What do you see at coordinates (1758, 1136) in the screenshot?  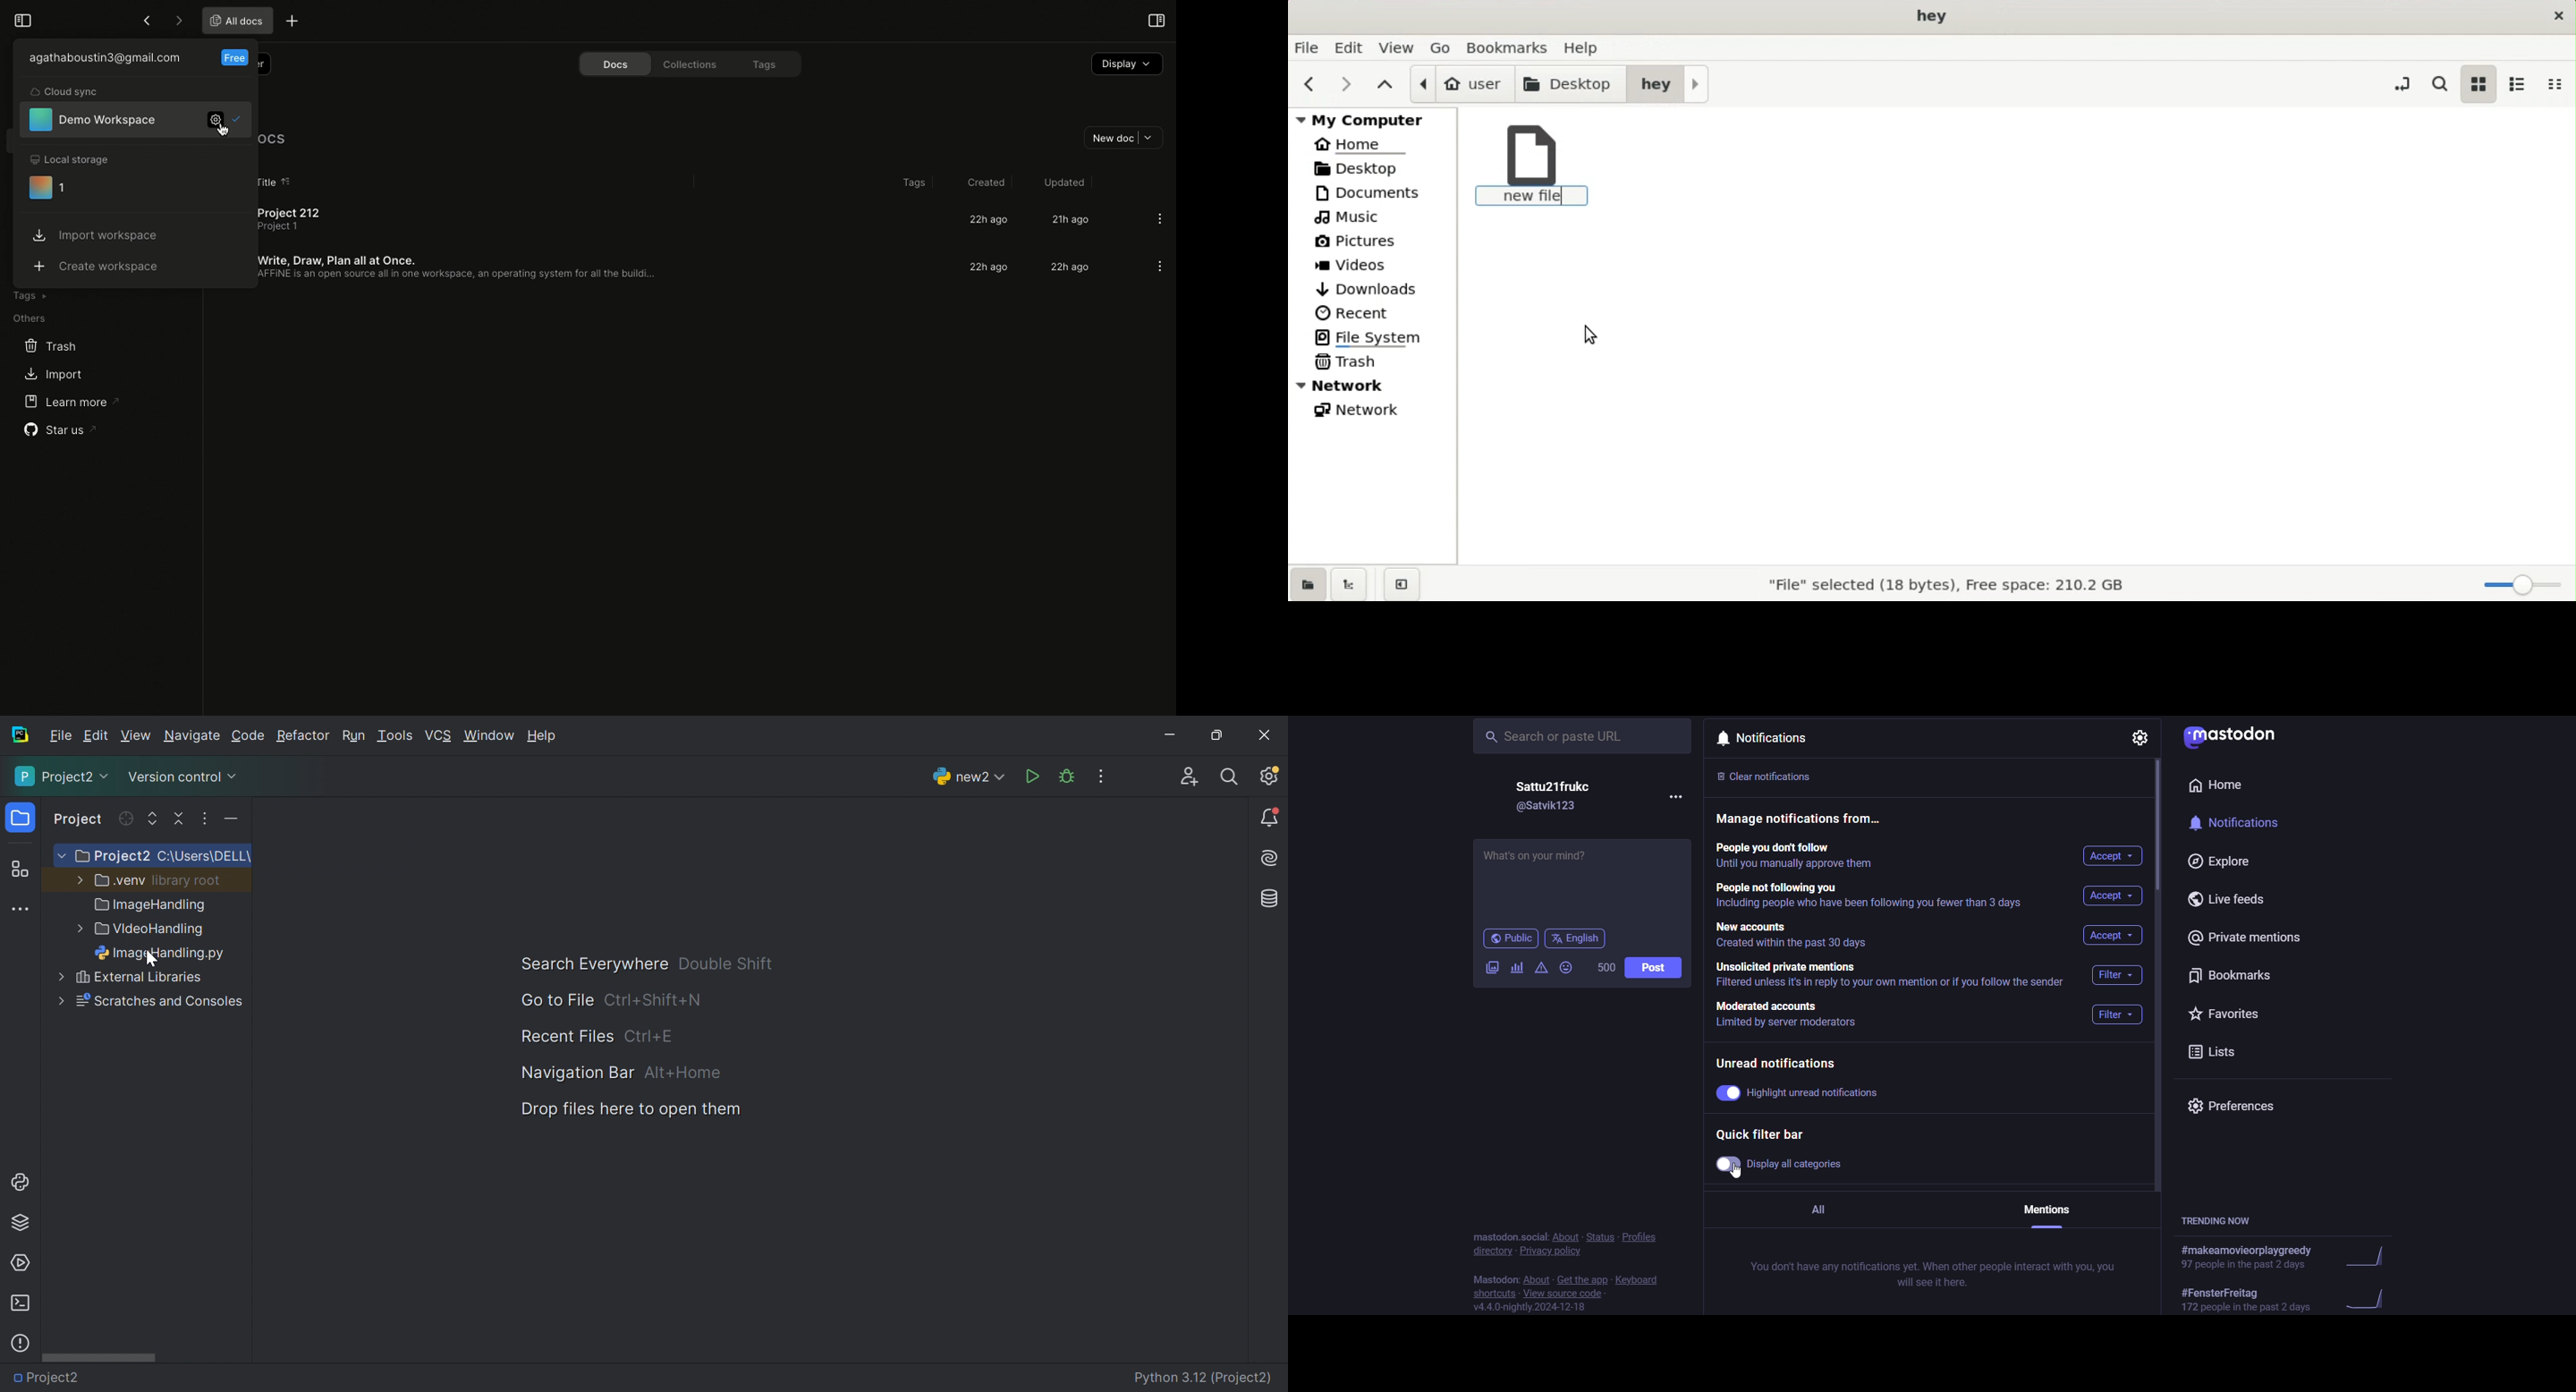 I see `Quick filter bar` at bounding box center [1758, 1136].